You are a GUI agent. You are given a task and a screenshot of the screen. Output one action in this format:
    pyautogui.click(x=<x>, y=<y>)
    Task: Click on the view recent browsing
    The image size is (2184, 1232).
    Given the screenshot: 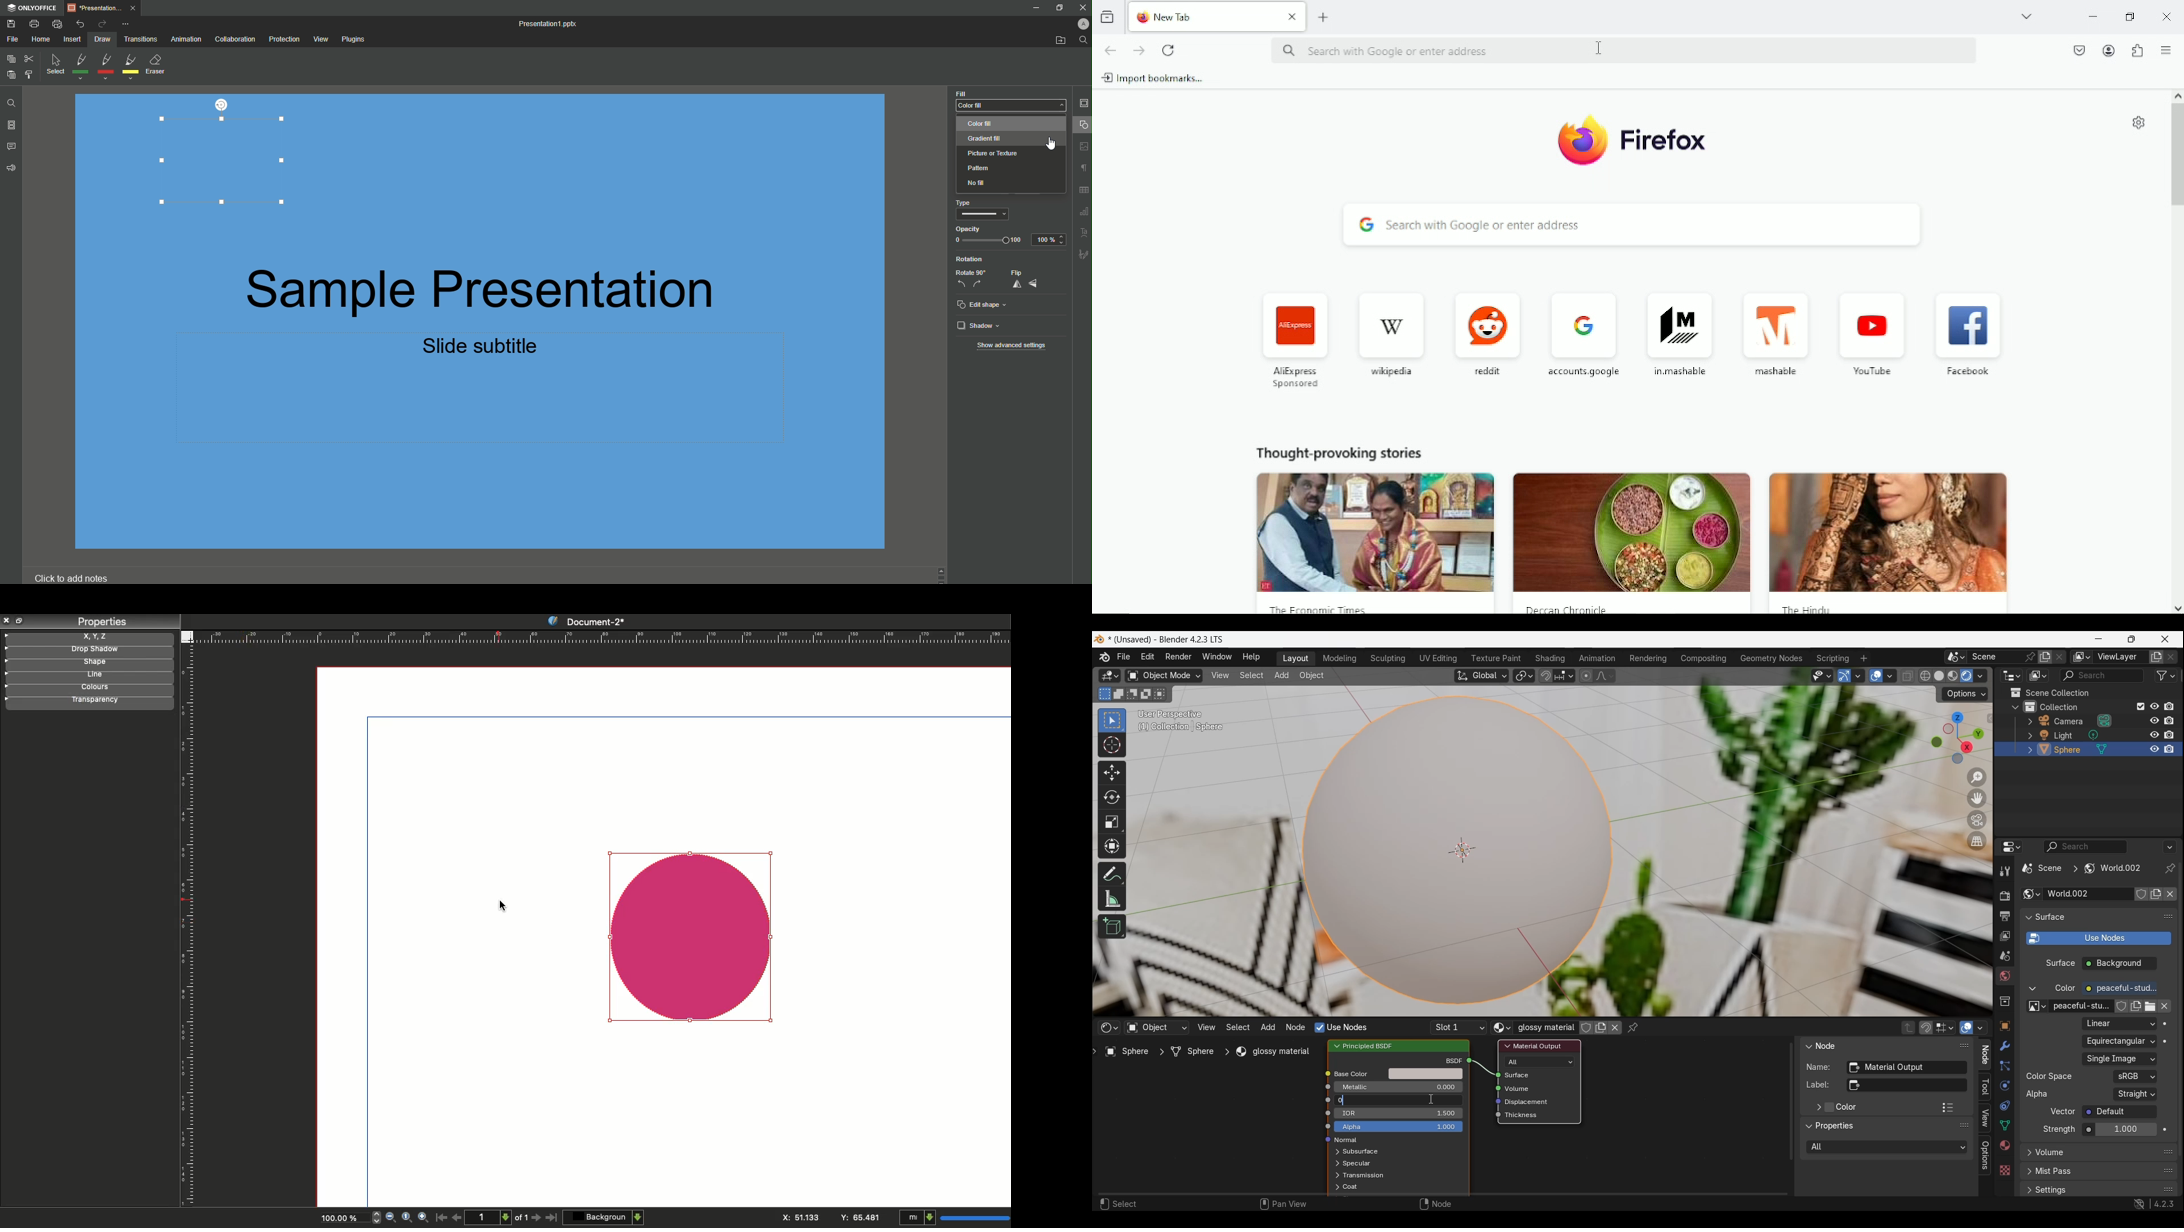 What is the action you would take?
    pyautogui.click(x=1107, y=17)
    